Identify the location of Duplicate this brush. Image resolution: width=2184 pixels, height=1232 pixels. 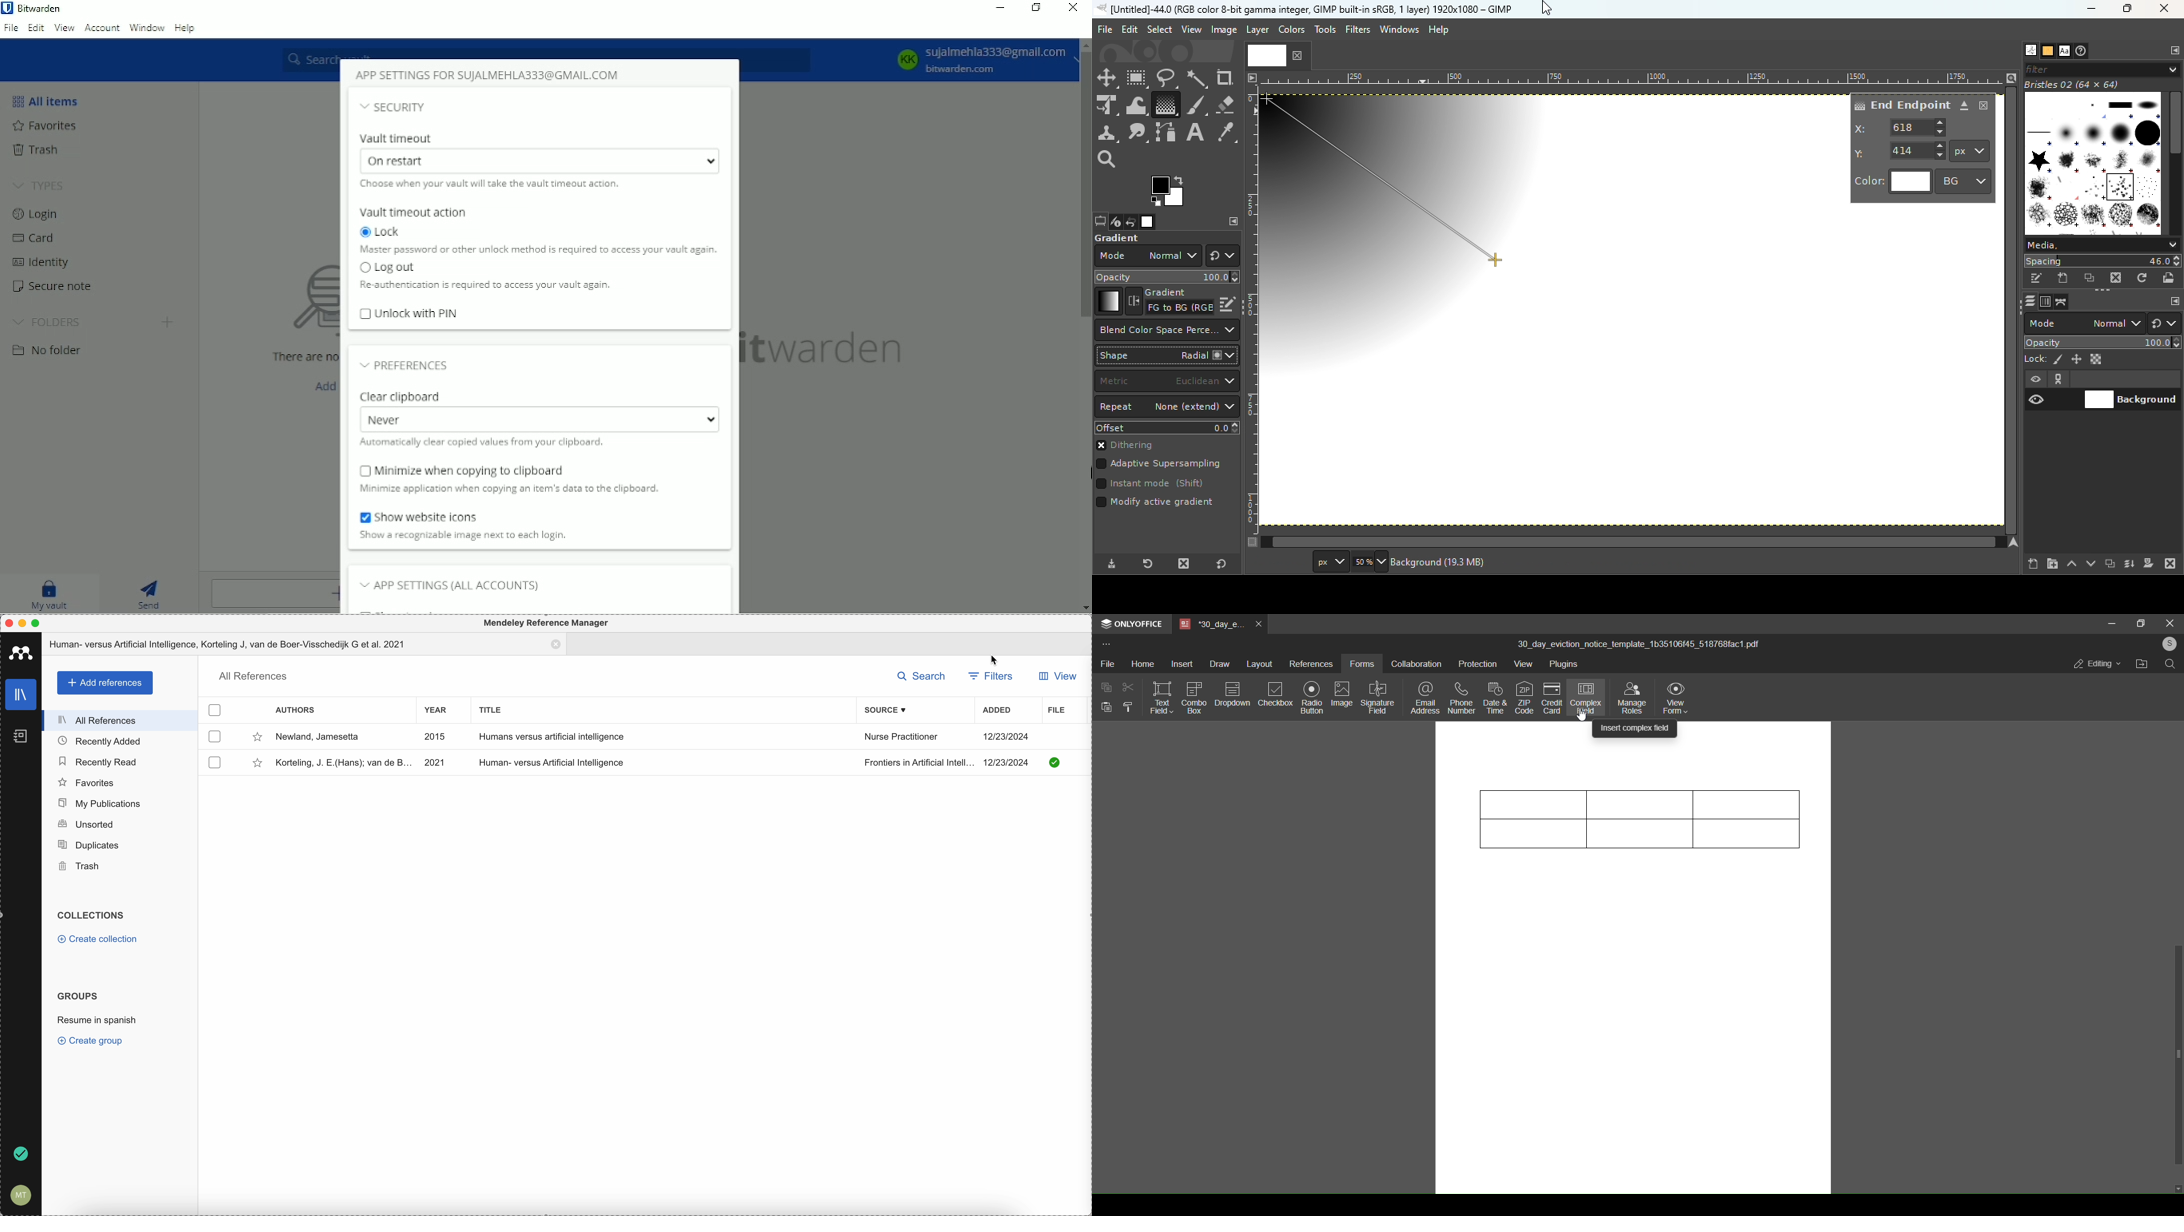
(2090, 278).